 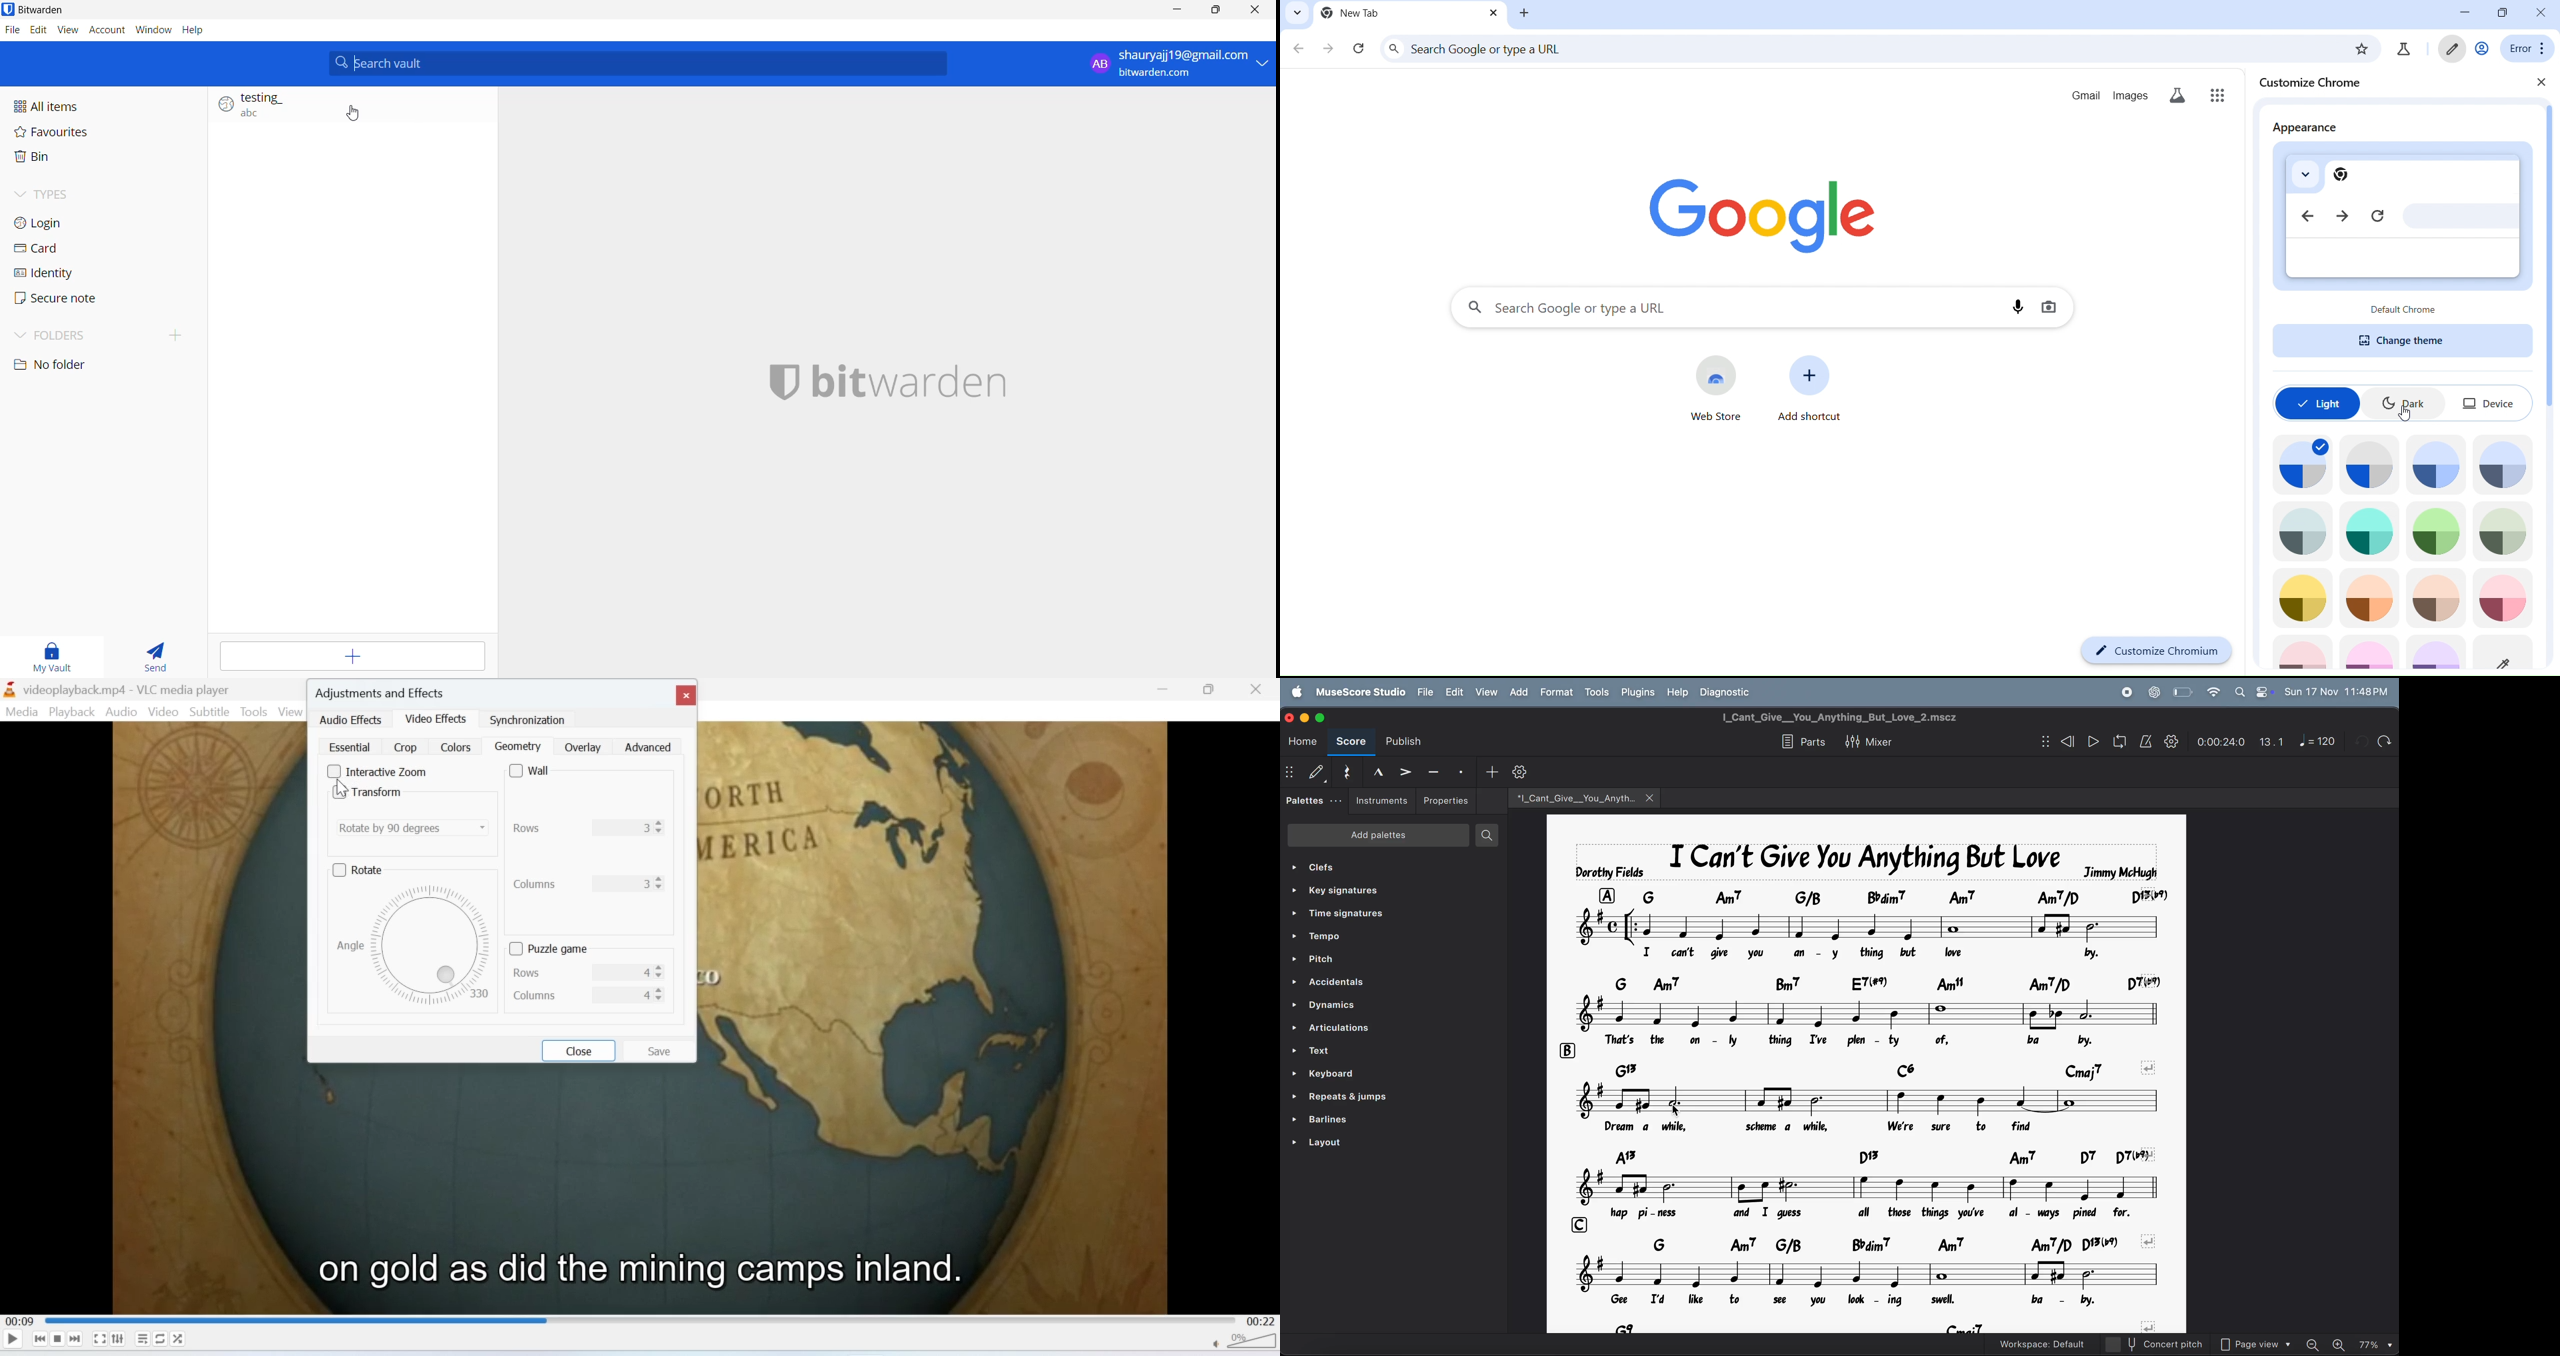 What do you see at coordinates (1382, 915) in the screenshot?
I see `time signatures` at bounding box center [1382, 915].